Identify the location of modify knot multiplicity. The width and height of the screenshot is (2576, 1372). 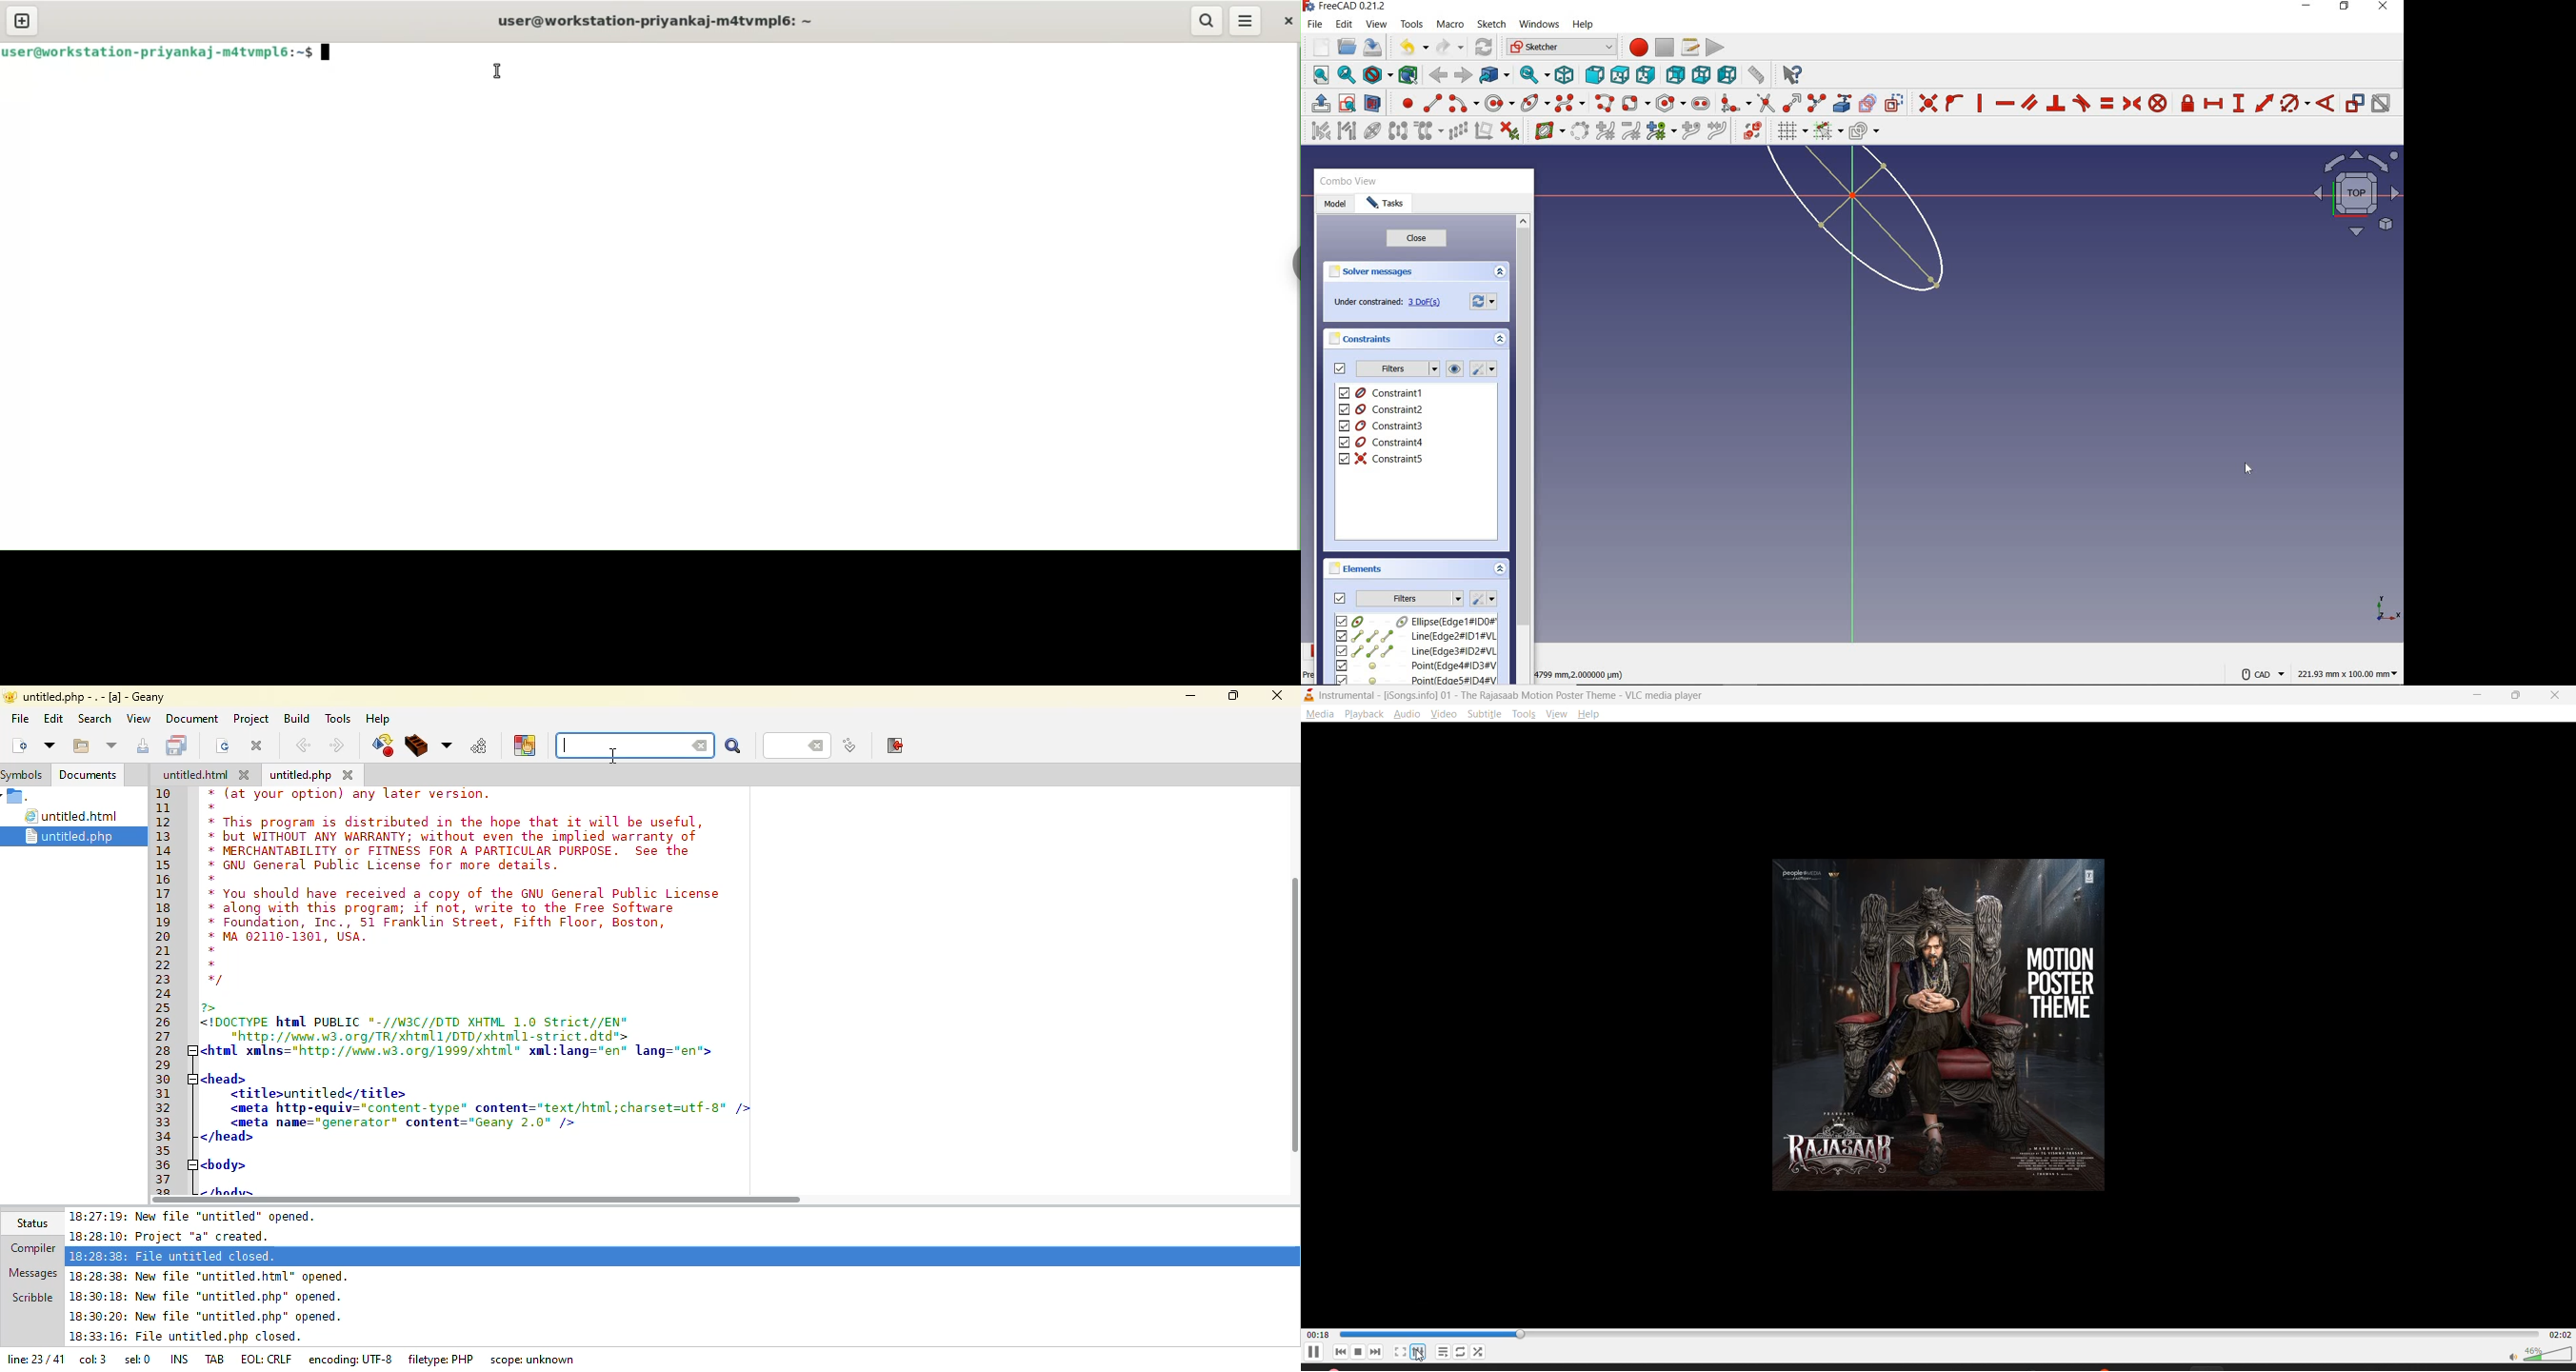
(1661, 130).